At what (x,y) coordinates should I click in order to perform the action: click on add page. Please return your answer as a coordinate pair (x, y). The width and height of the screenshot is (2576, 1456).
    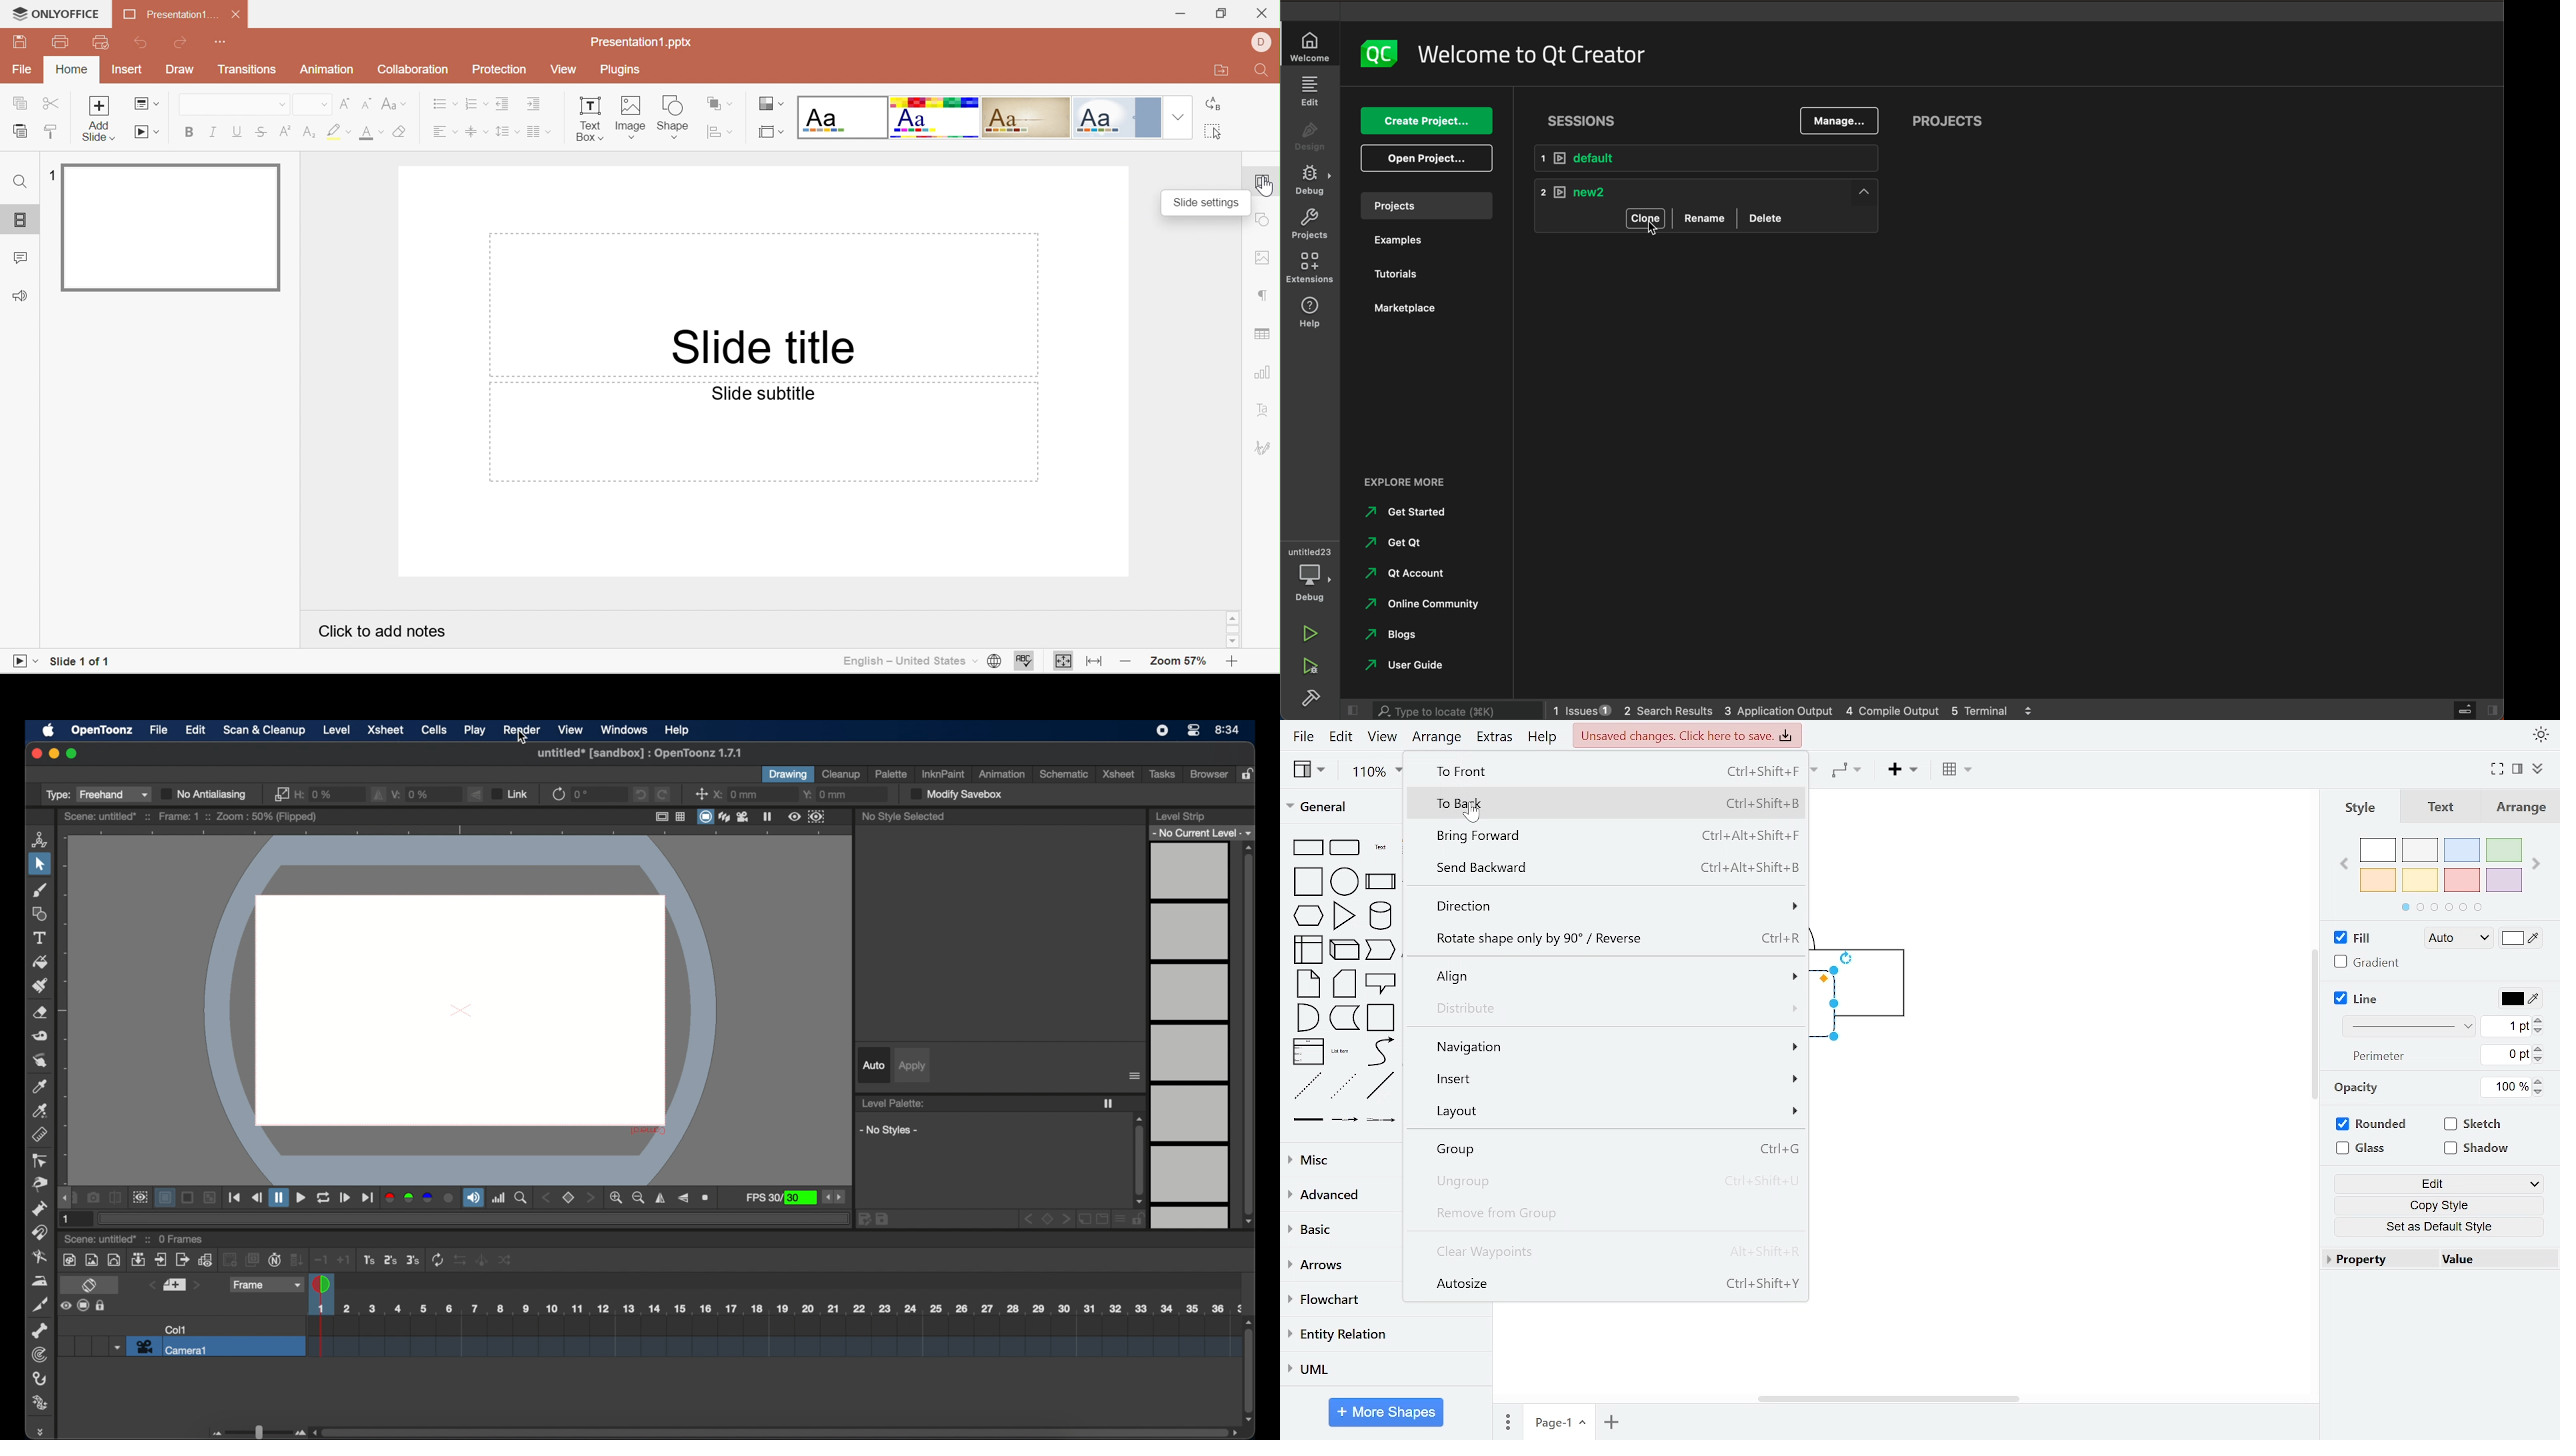
    Looking at the image, I should click on (1610, 1421).